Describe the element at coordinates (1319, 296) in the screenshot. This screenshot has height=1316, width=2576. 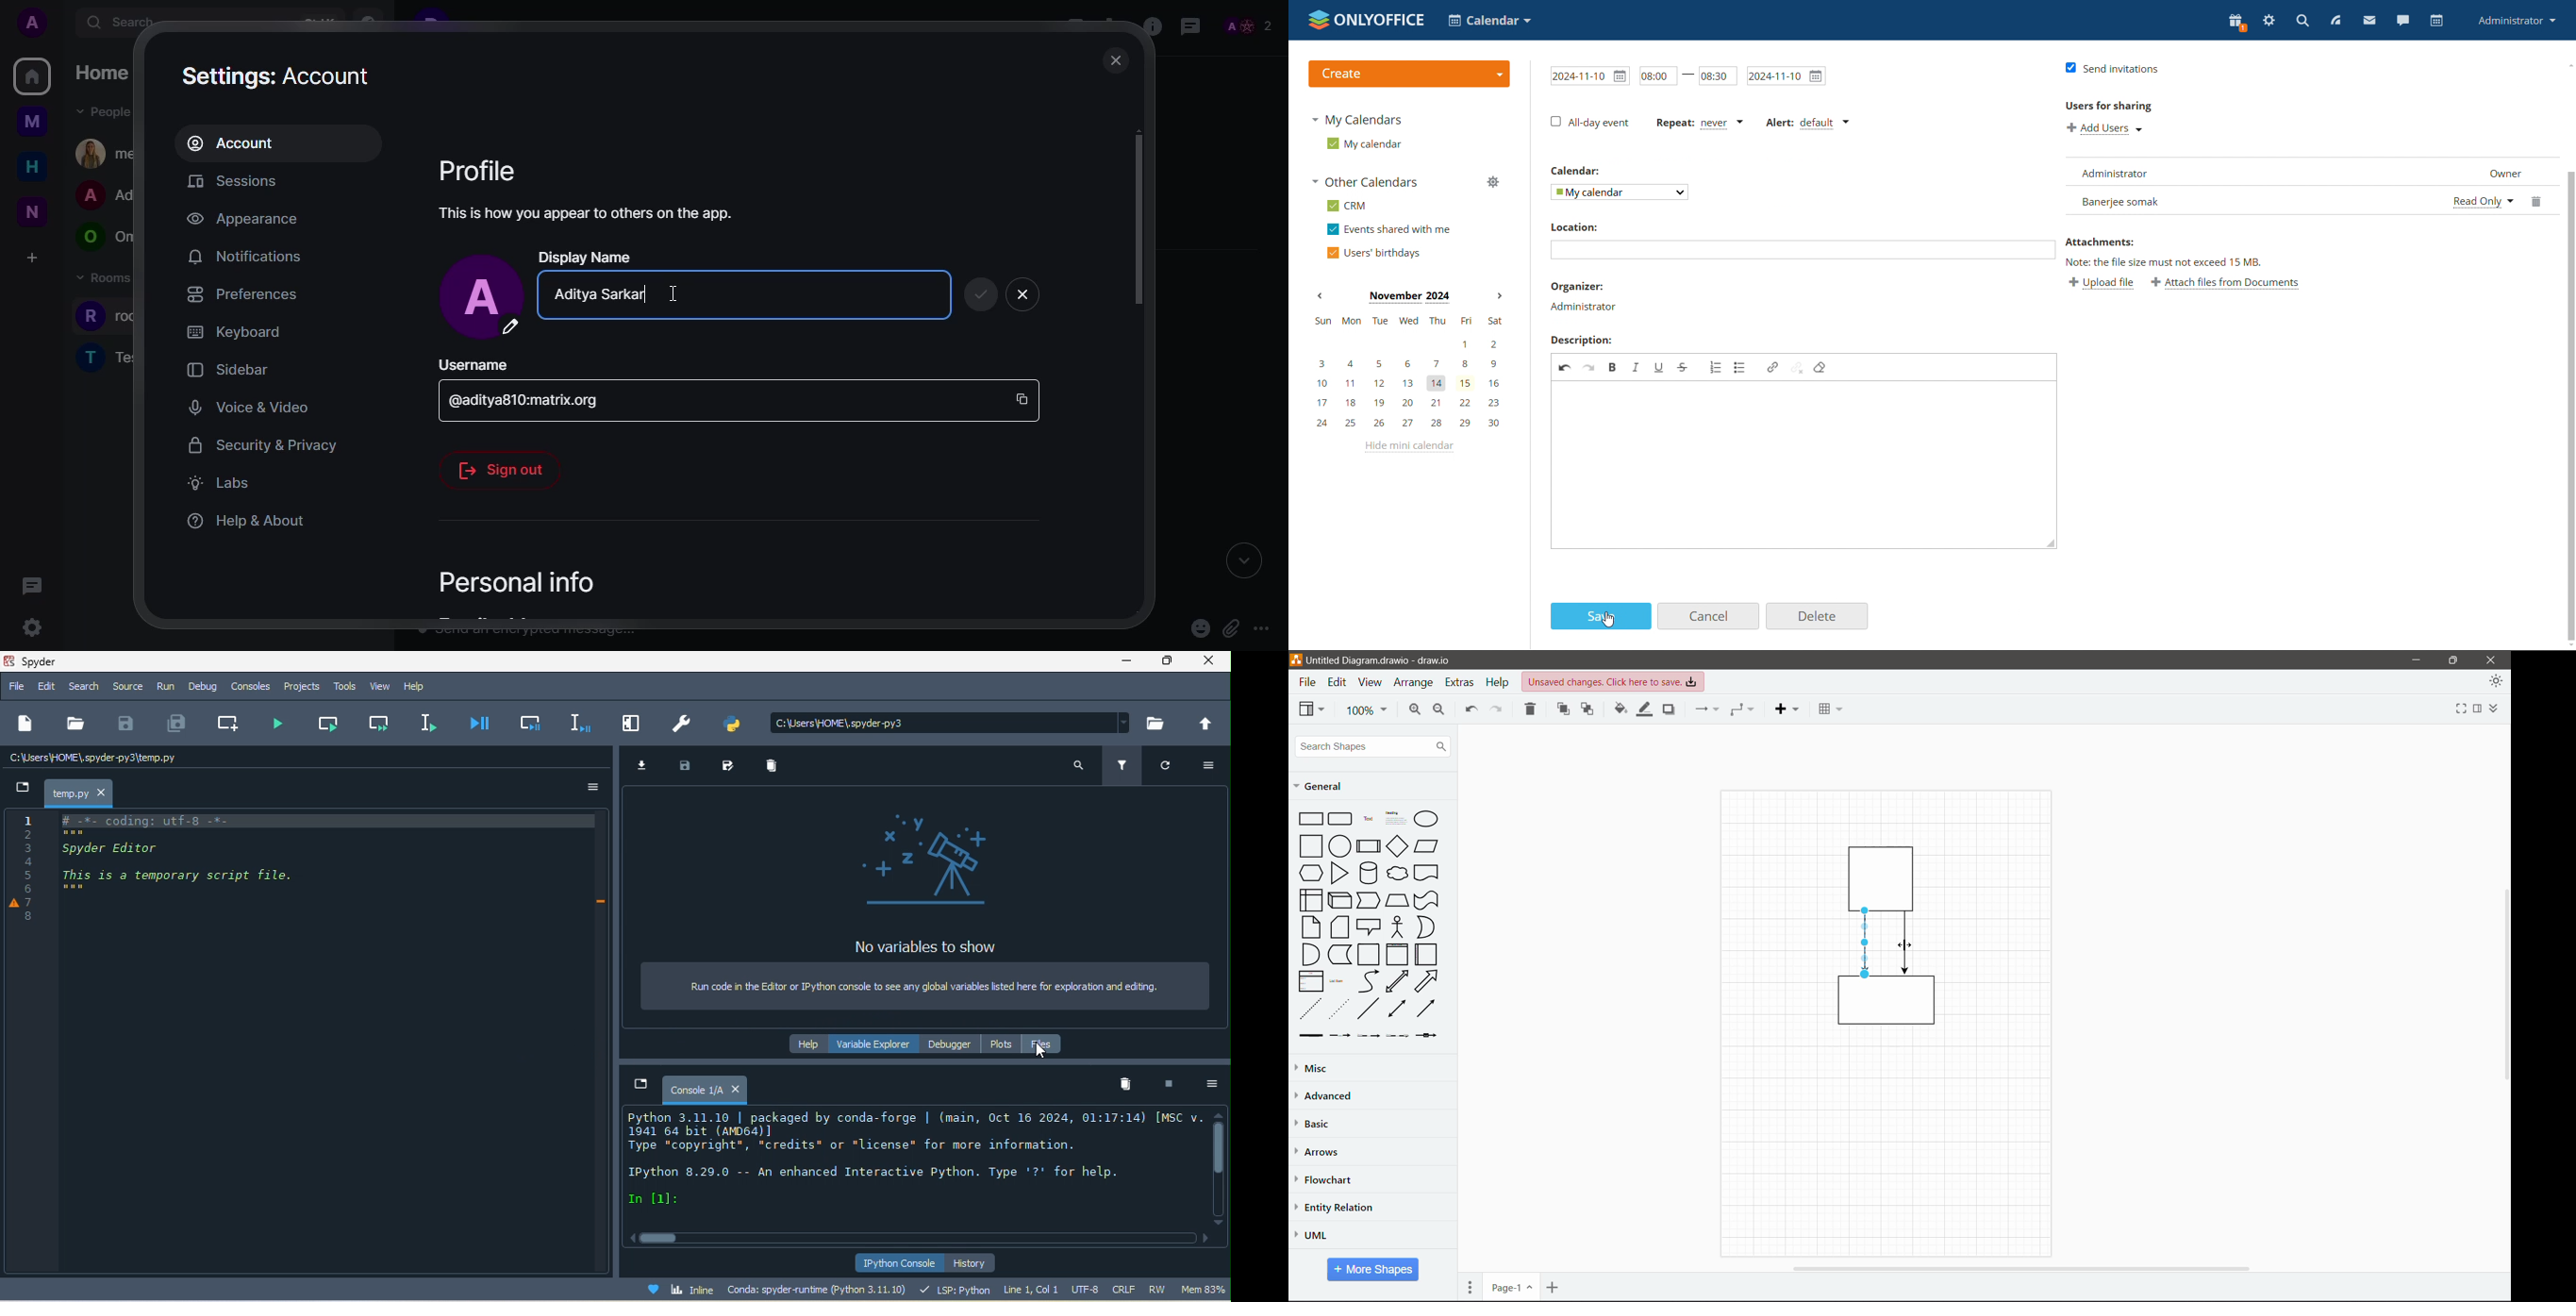
I see `previous month` at that location.